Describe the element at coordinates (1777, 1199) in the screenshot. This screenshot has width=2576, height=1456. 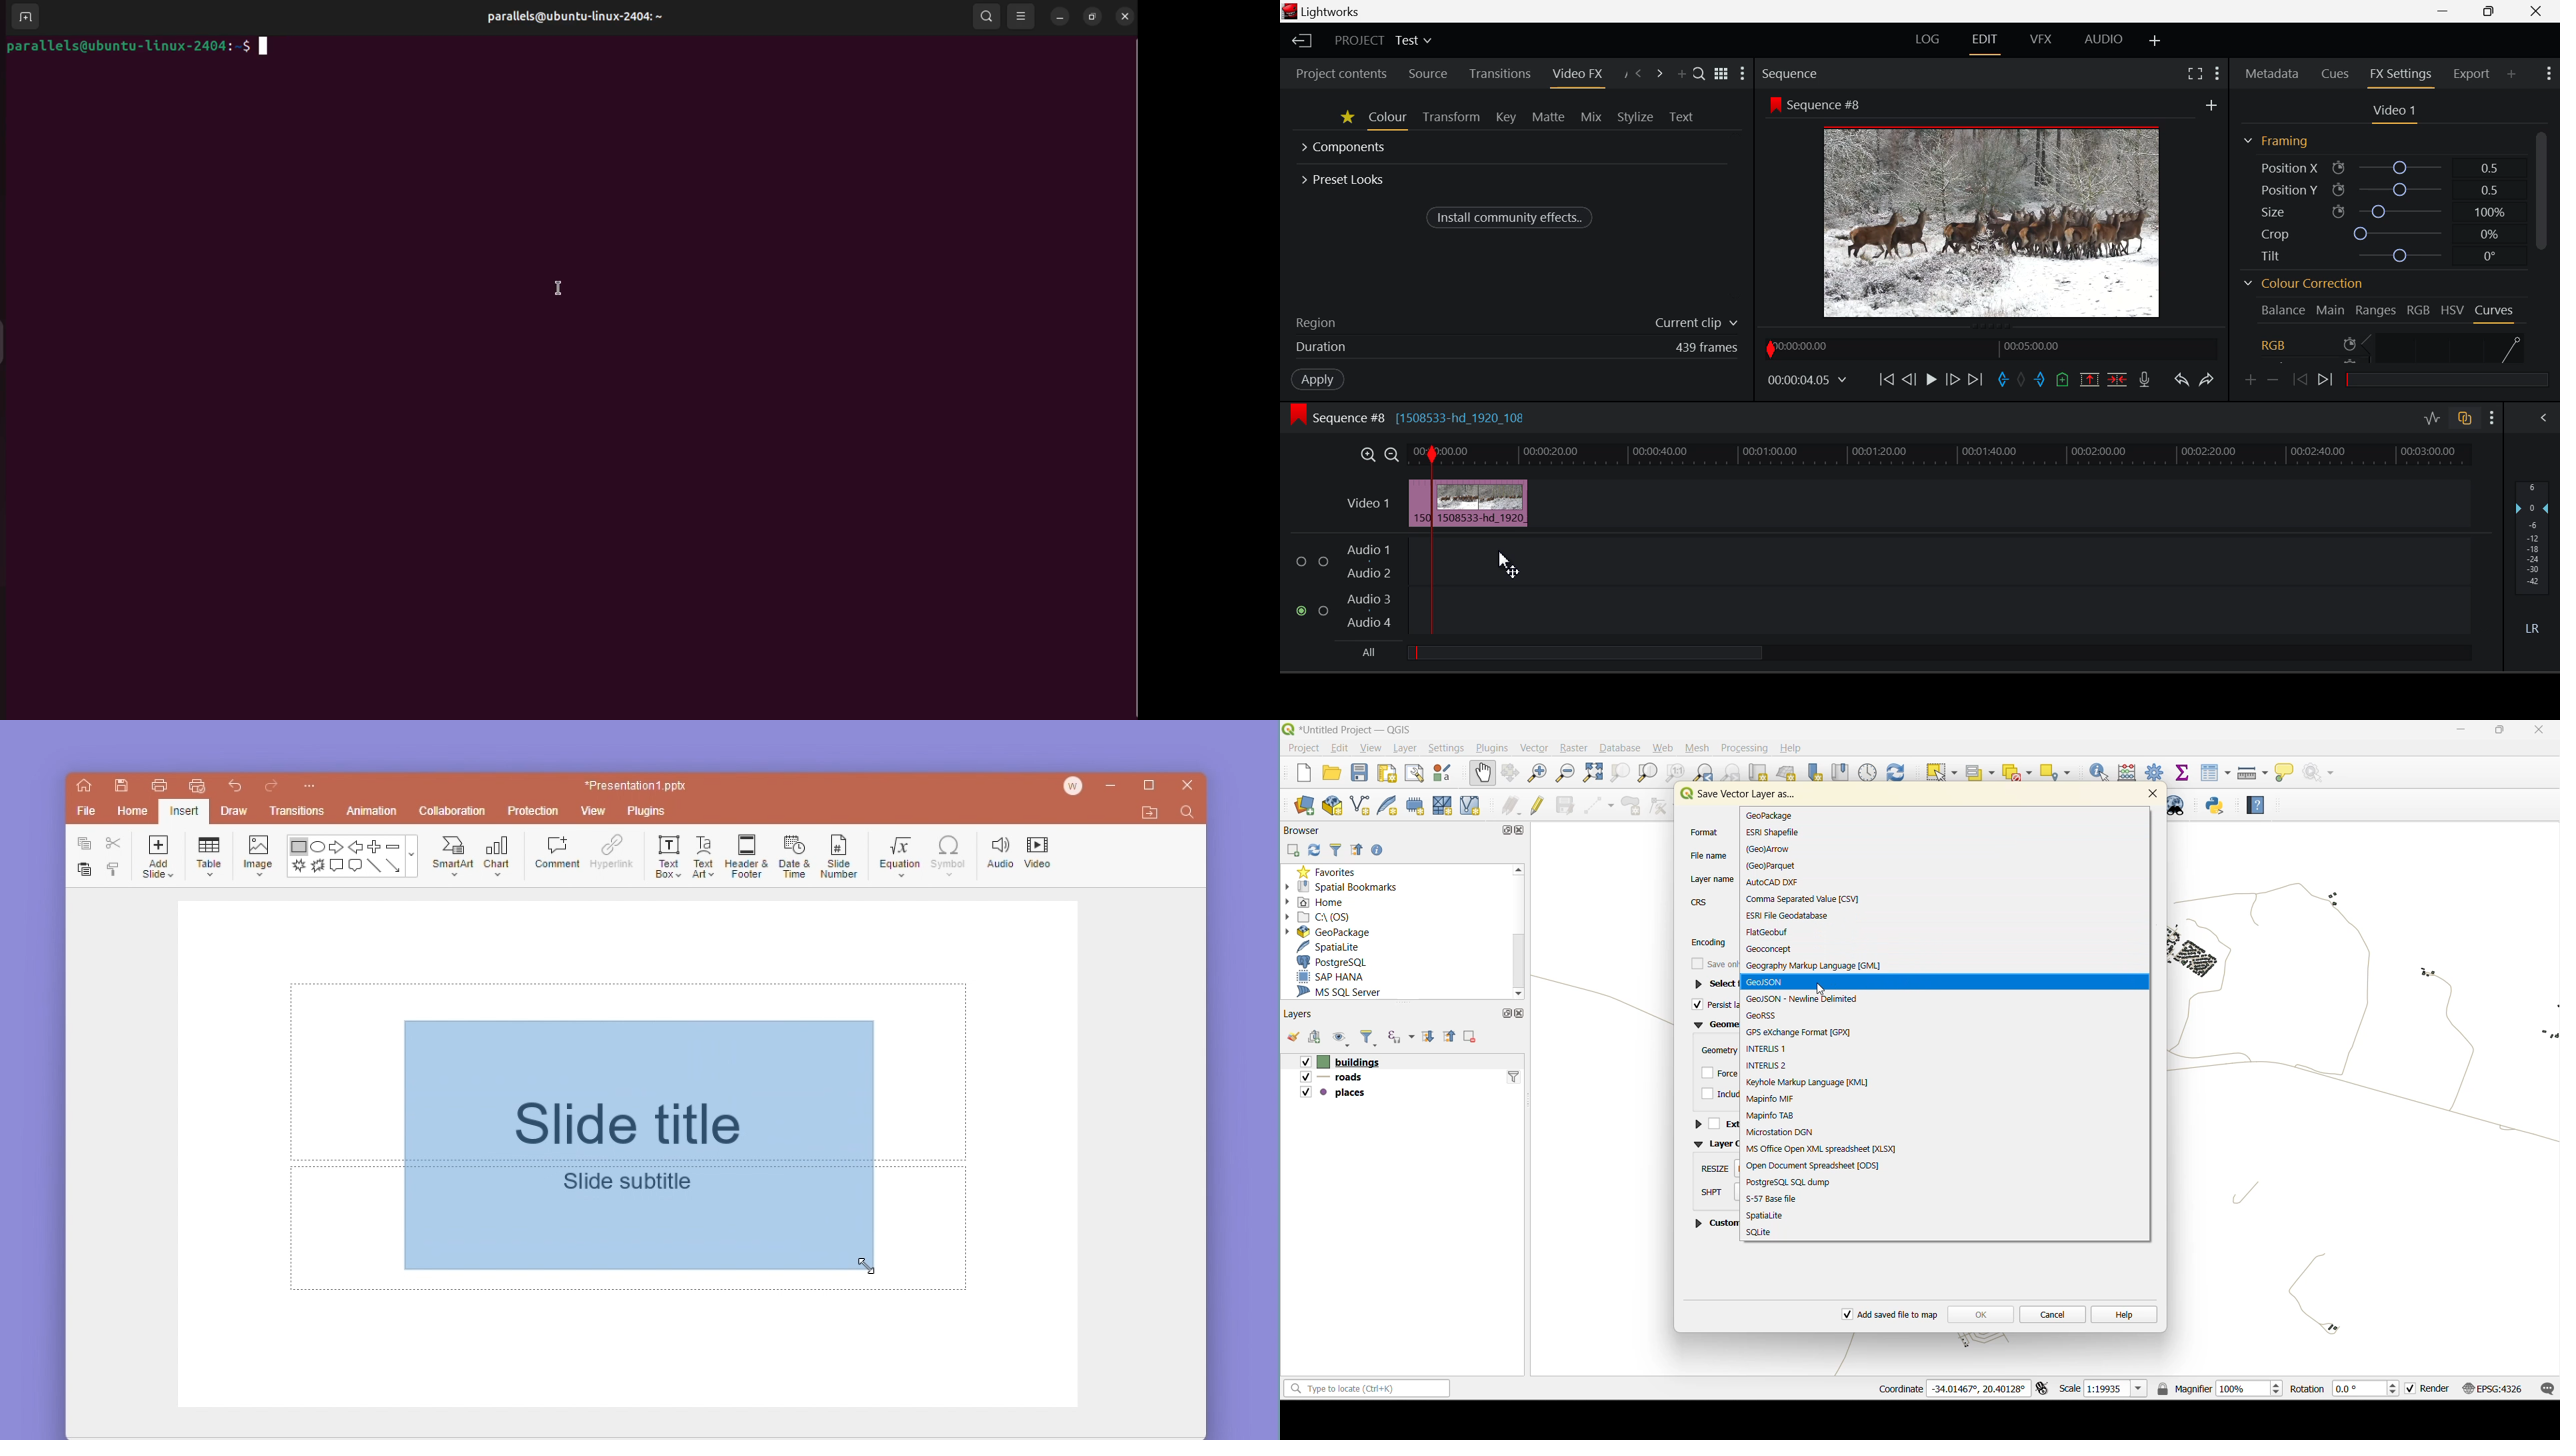
I see `s57 base file` at that location.